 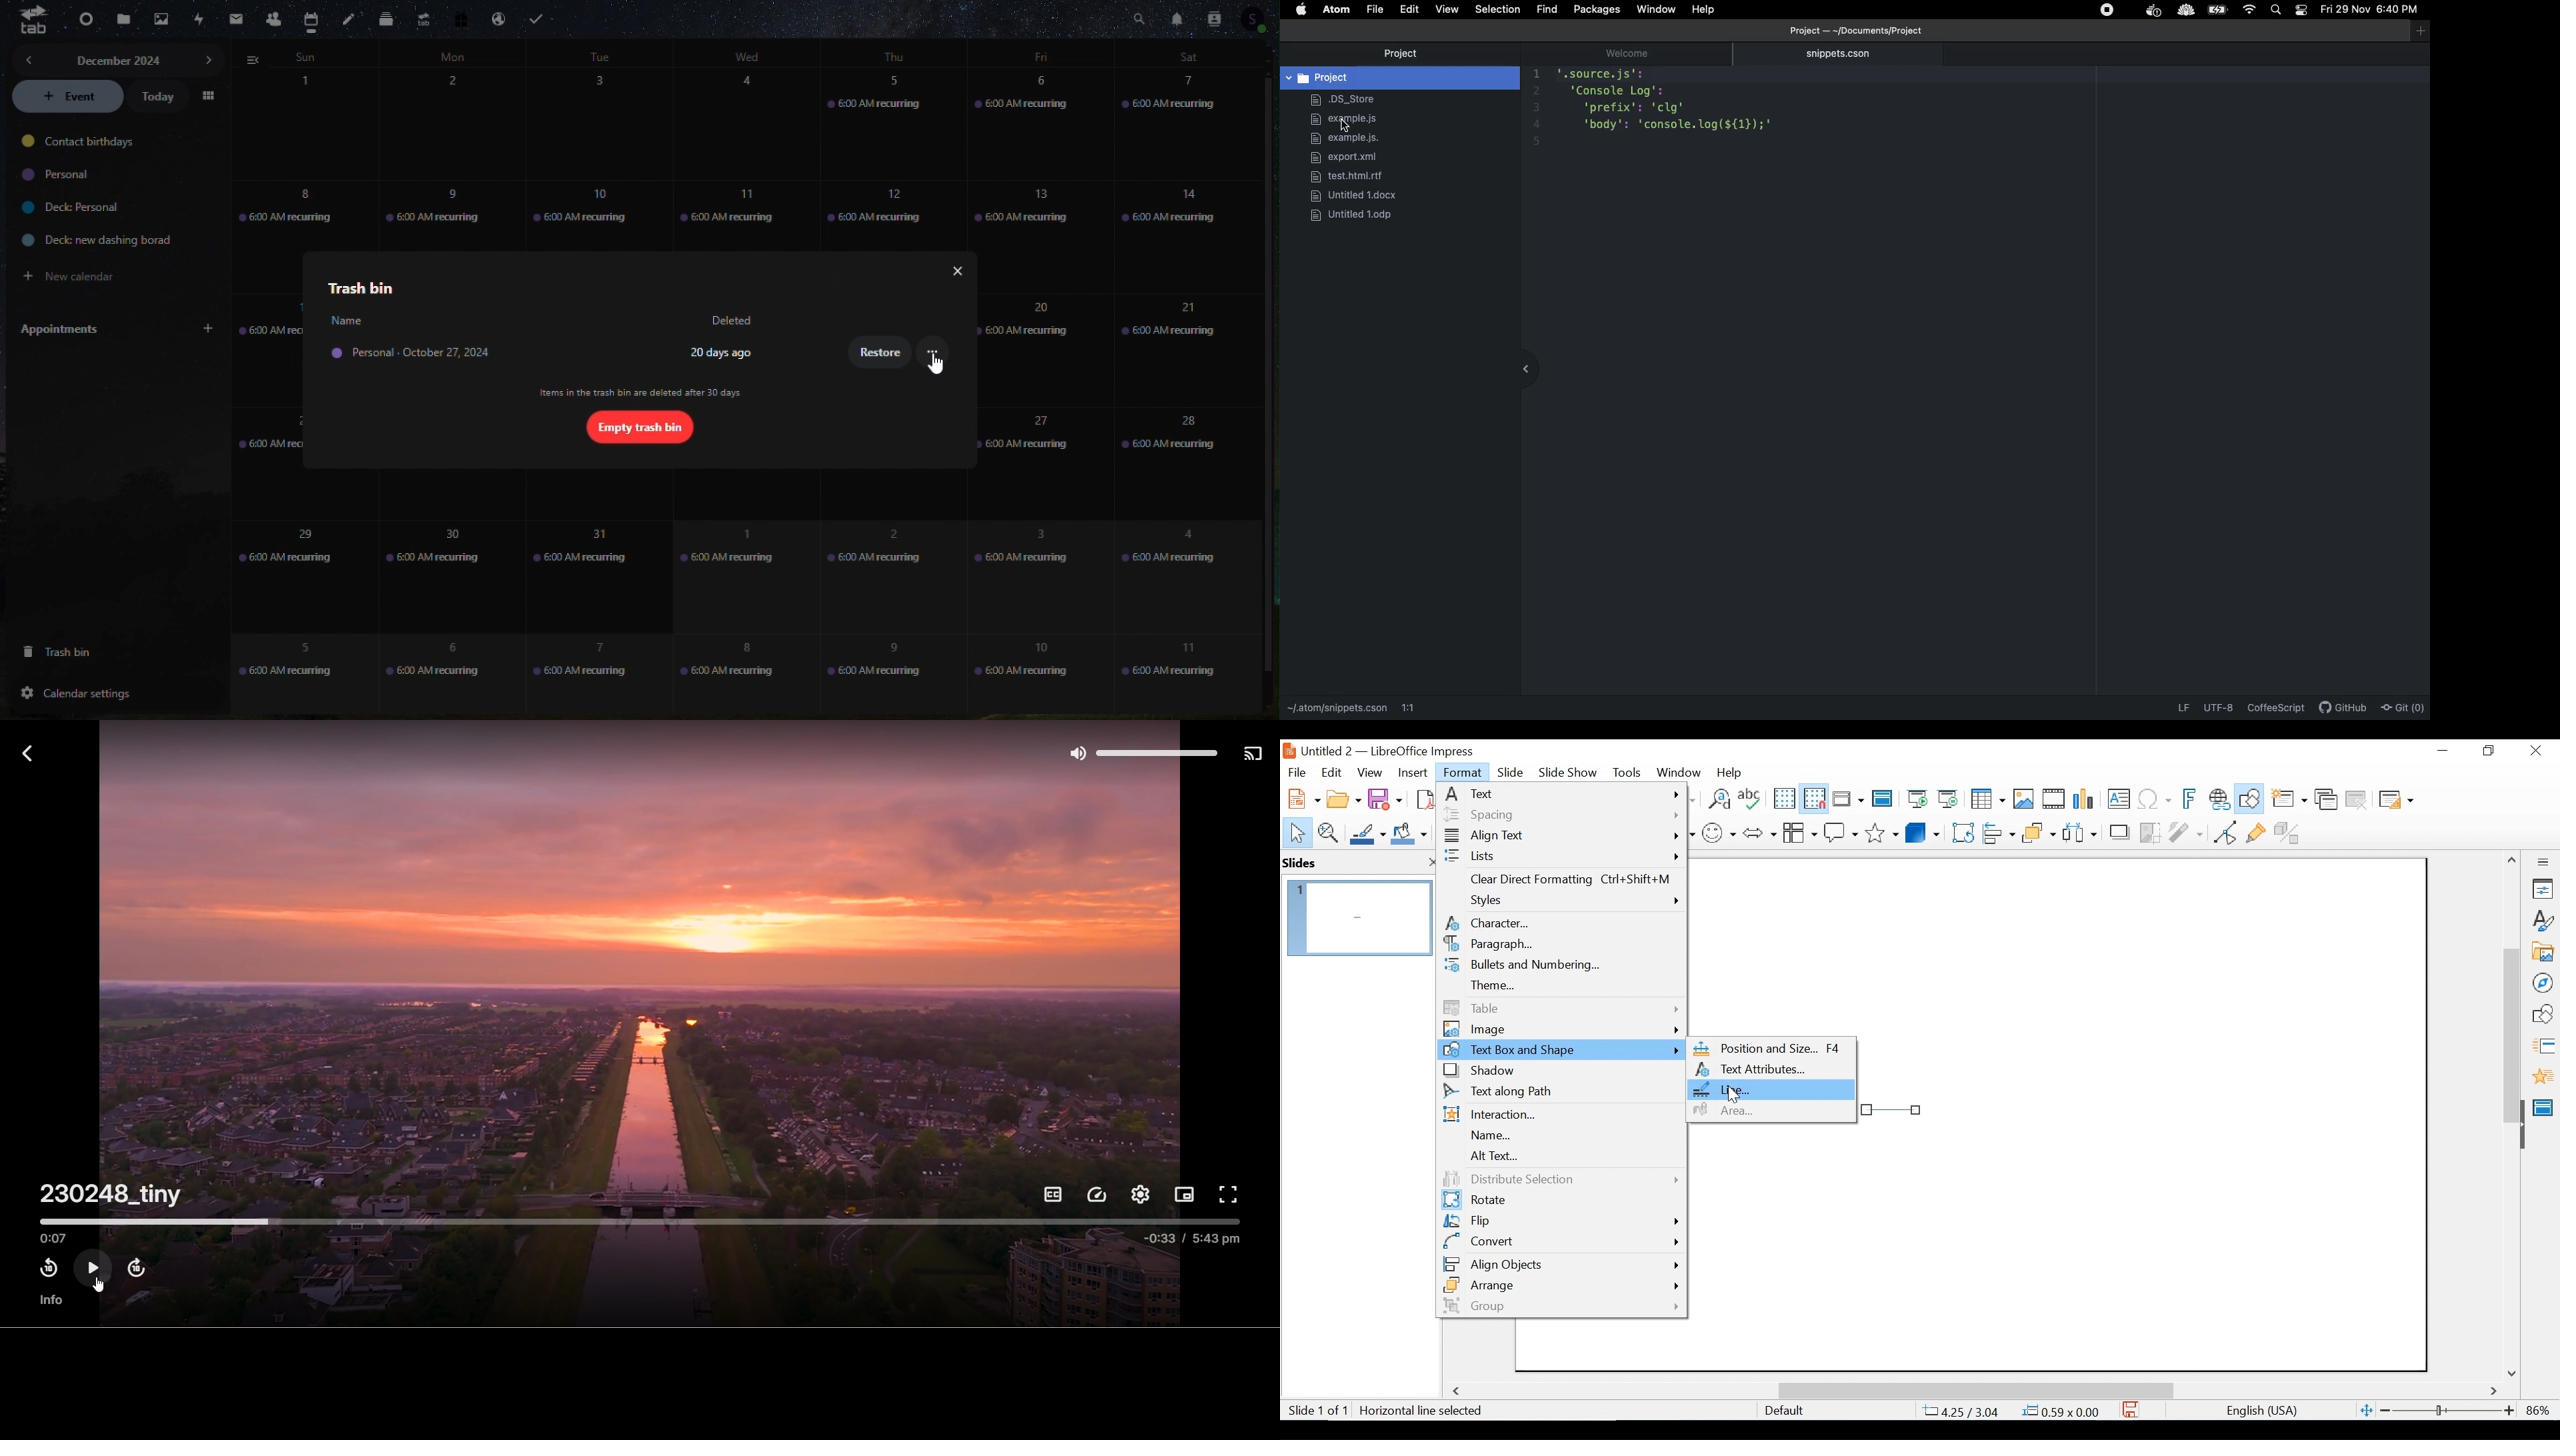 What do you see at coordinates (1034, 673) in the screenshot?
I see `10` at bounding box center [1034, 673].